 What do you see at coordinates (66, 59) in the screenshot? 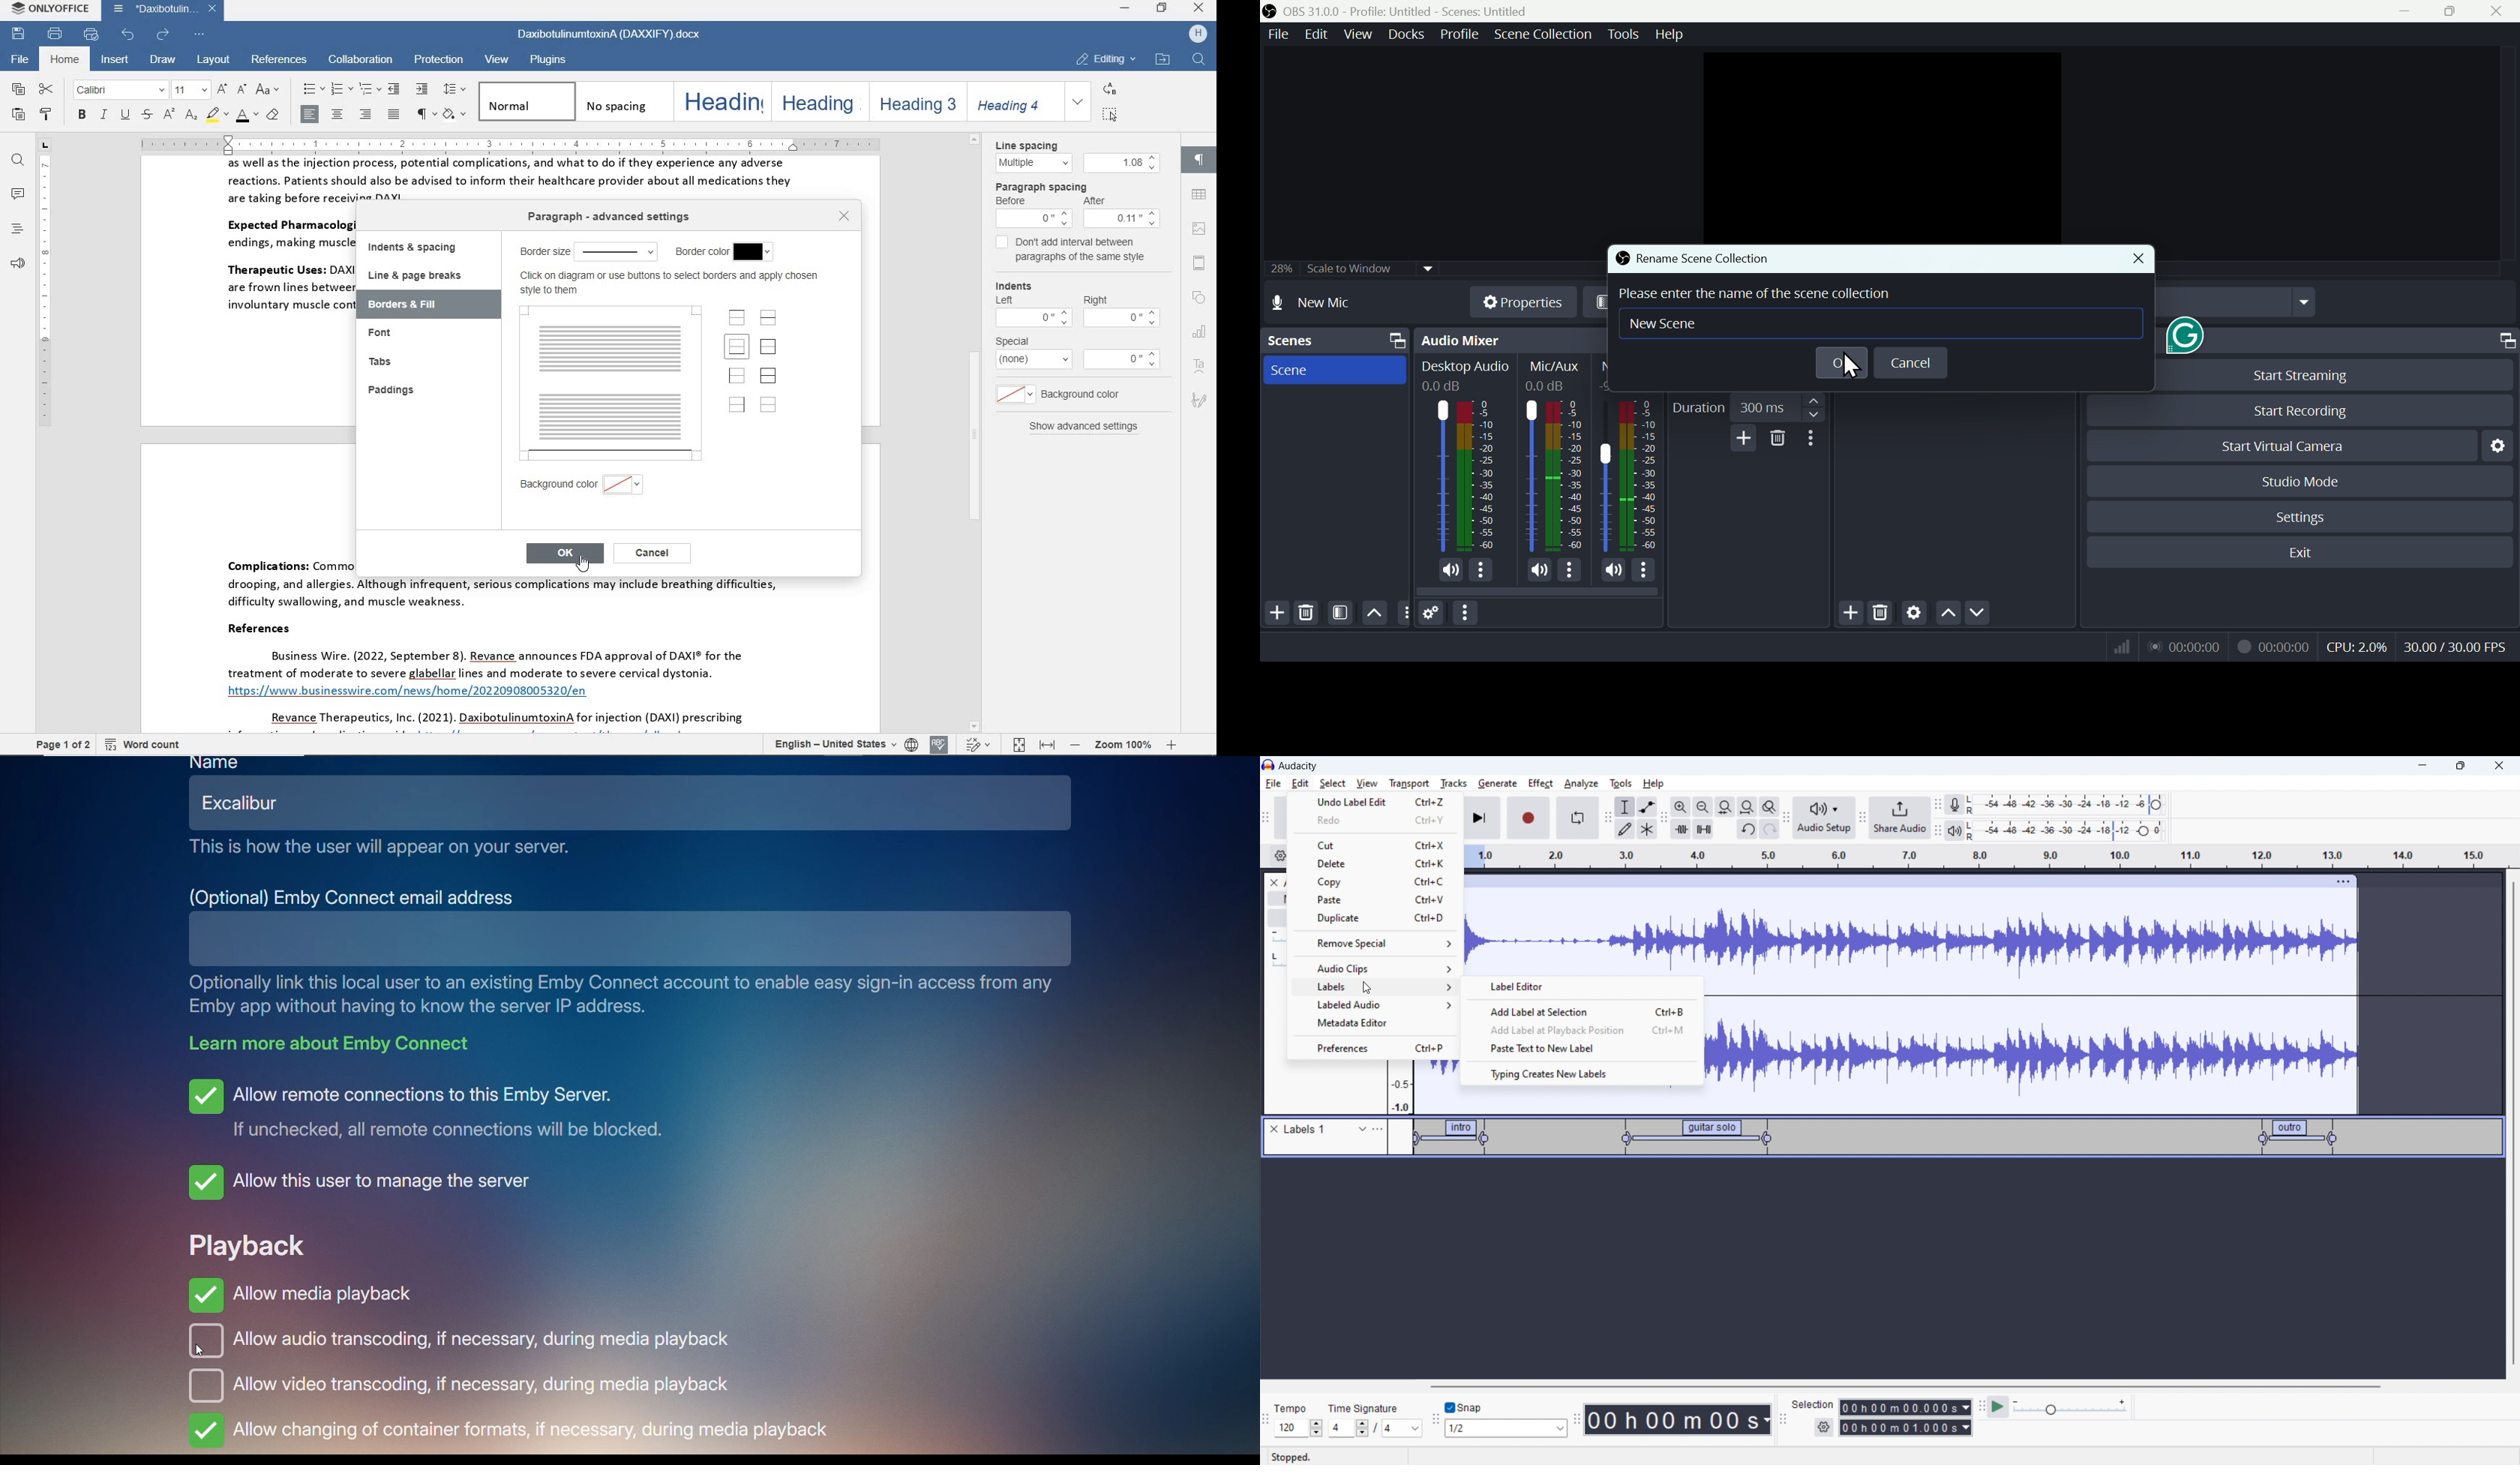
I see `home` at bounding box center [66, 59].